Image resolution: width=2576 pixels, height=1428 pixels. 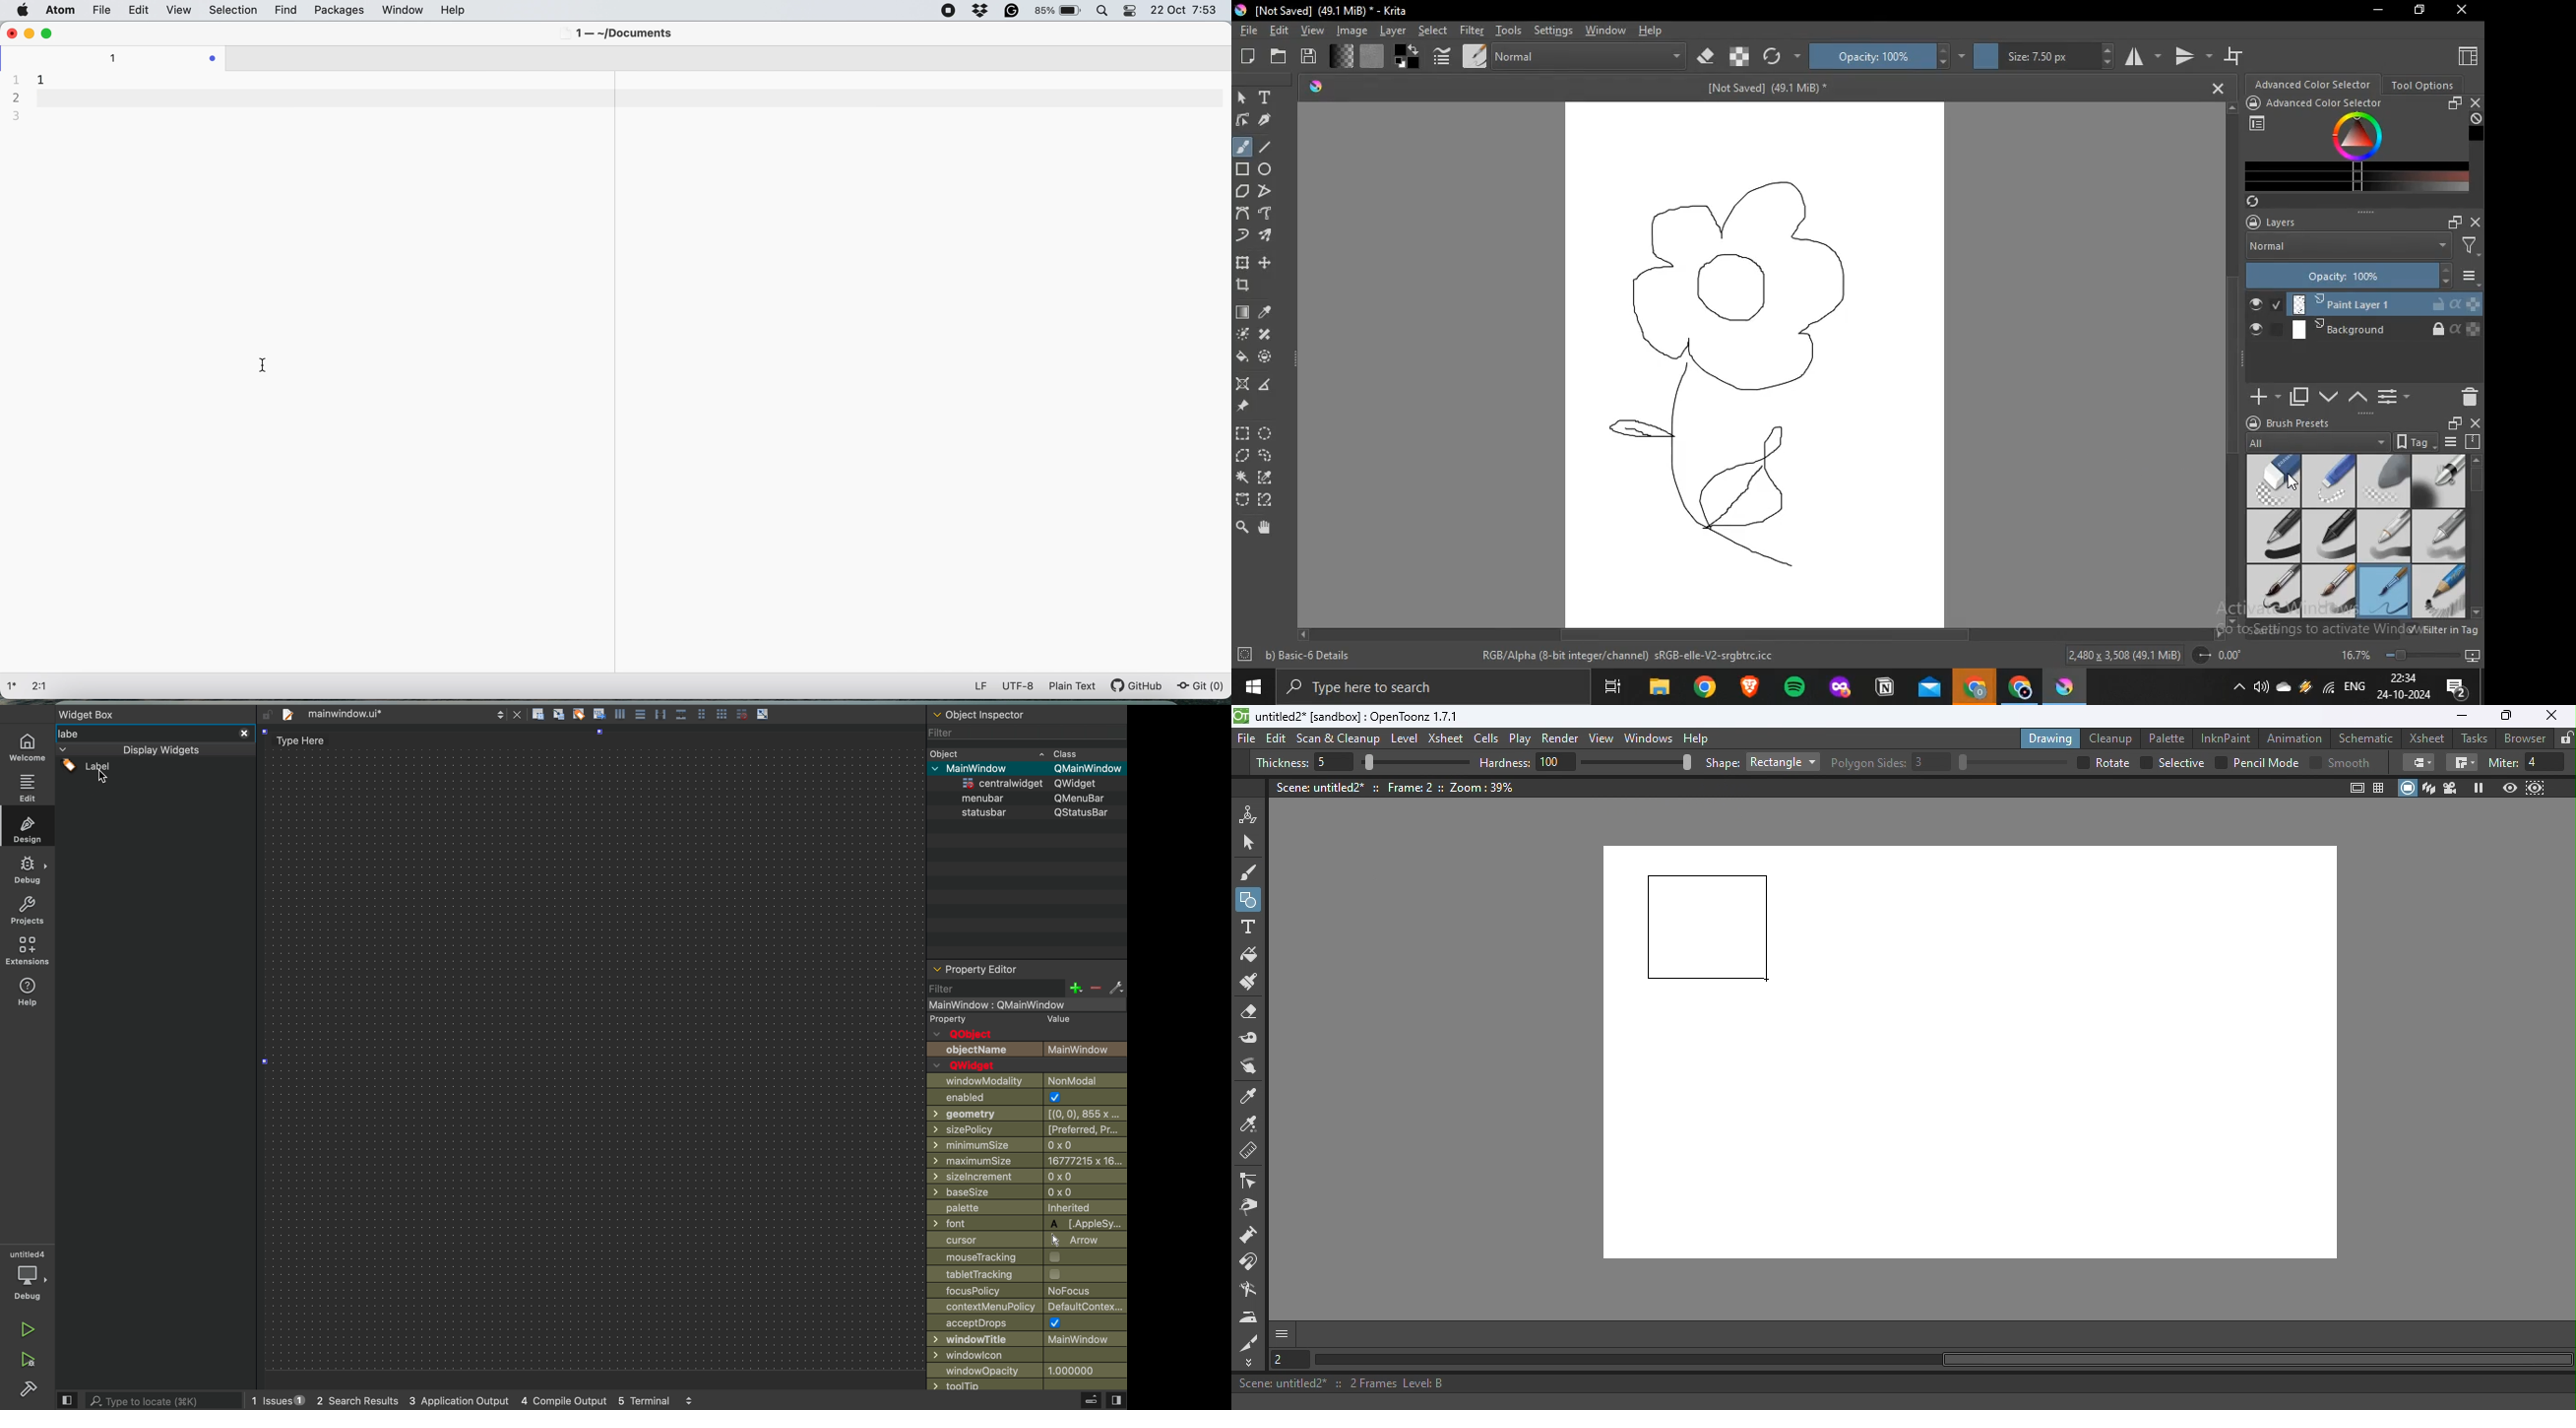 What do you see at coordinates (1279, 738) in the screenshot?
I see `Edit` at bounding box center [1279, 738].